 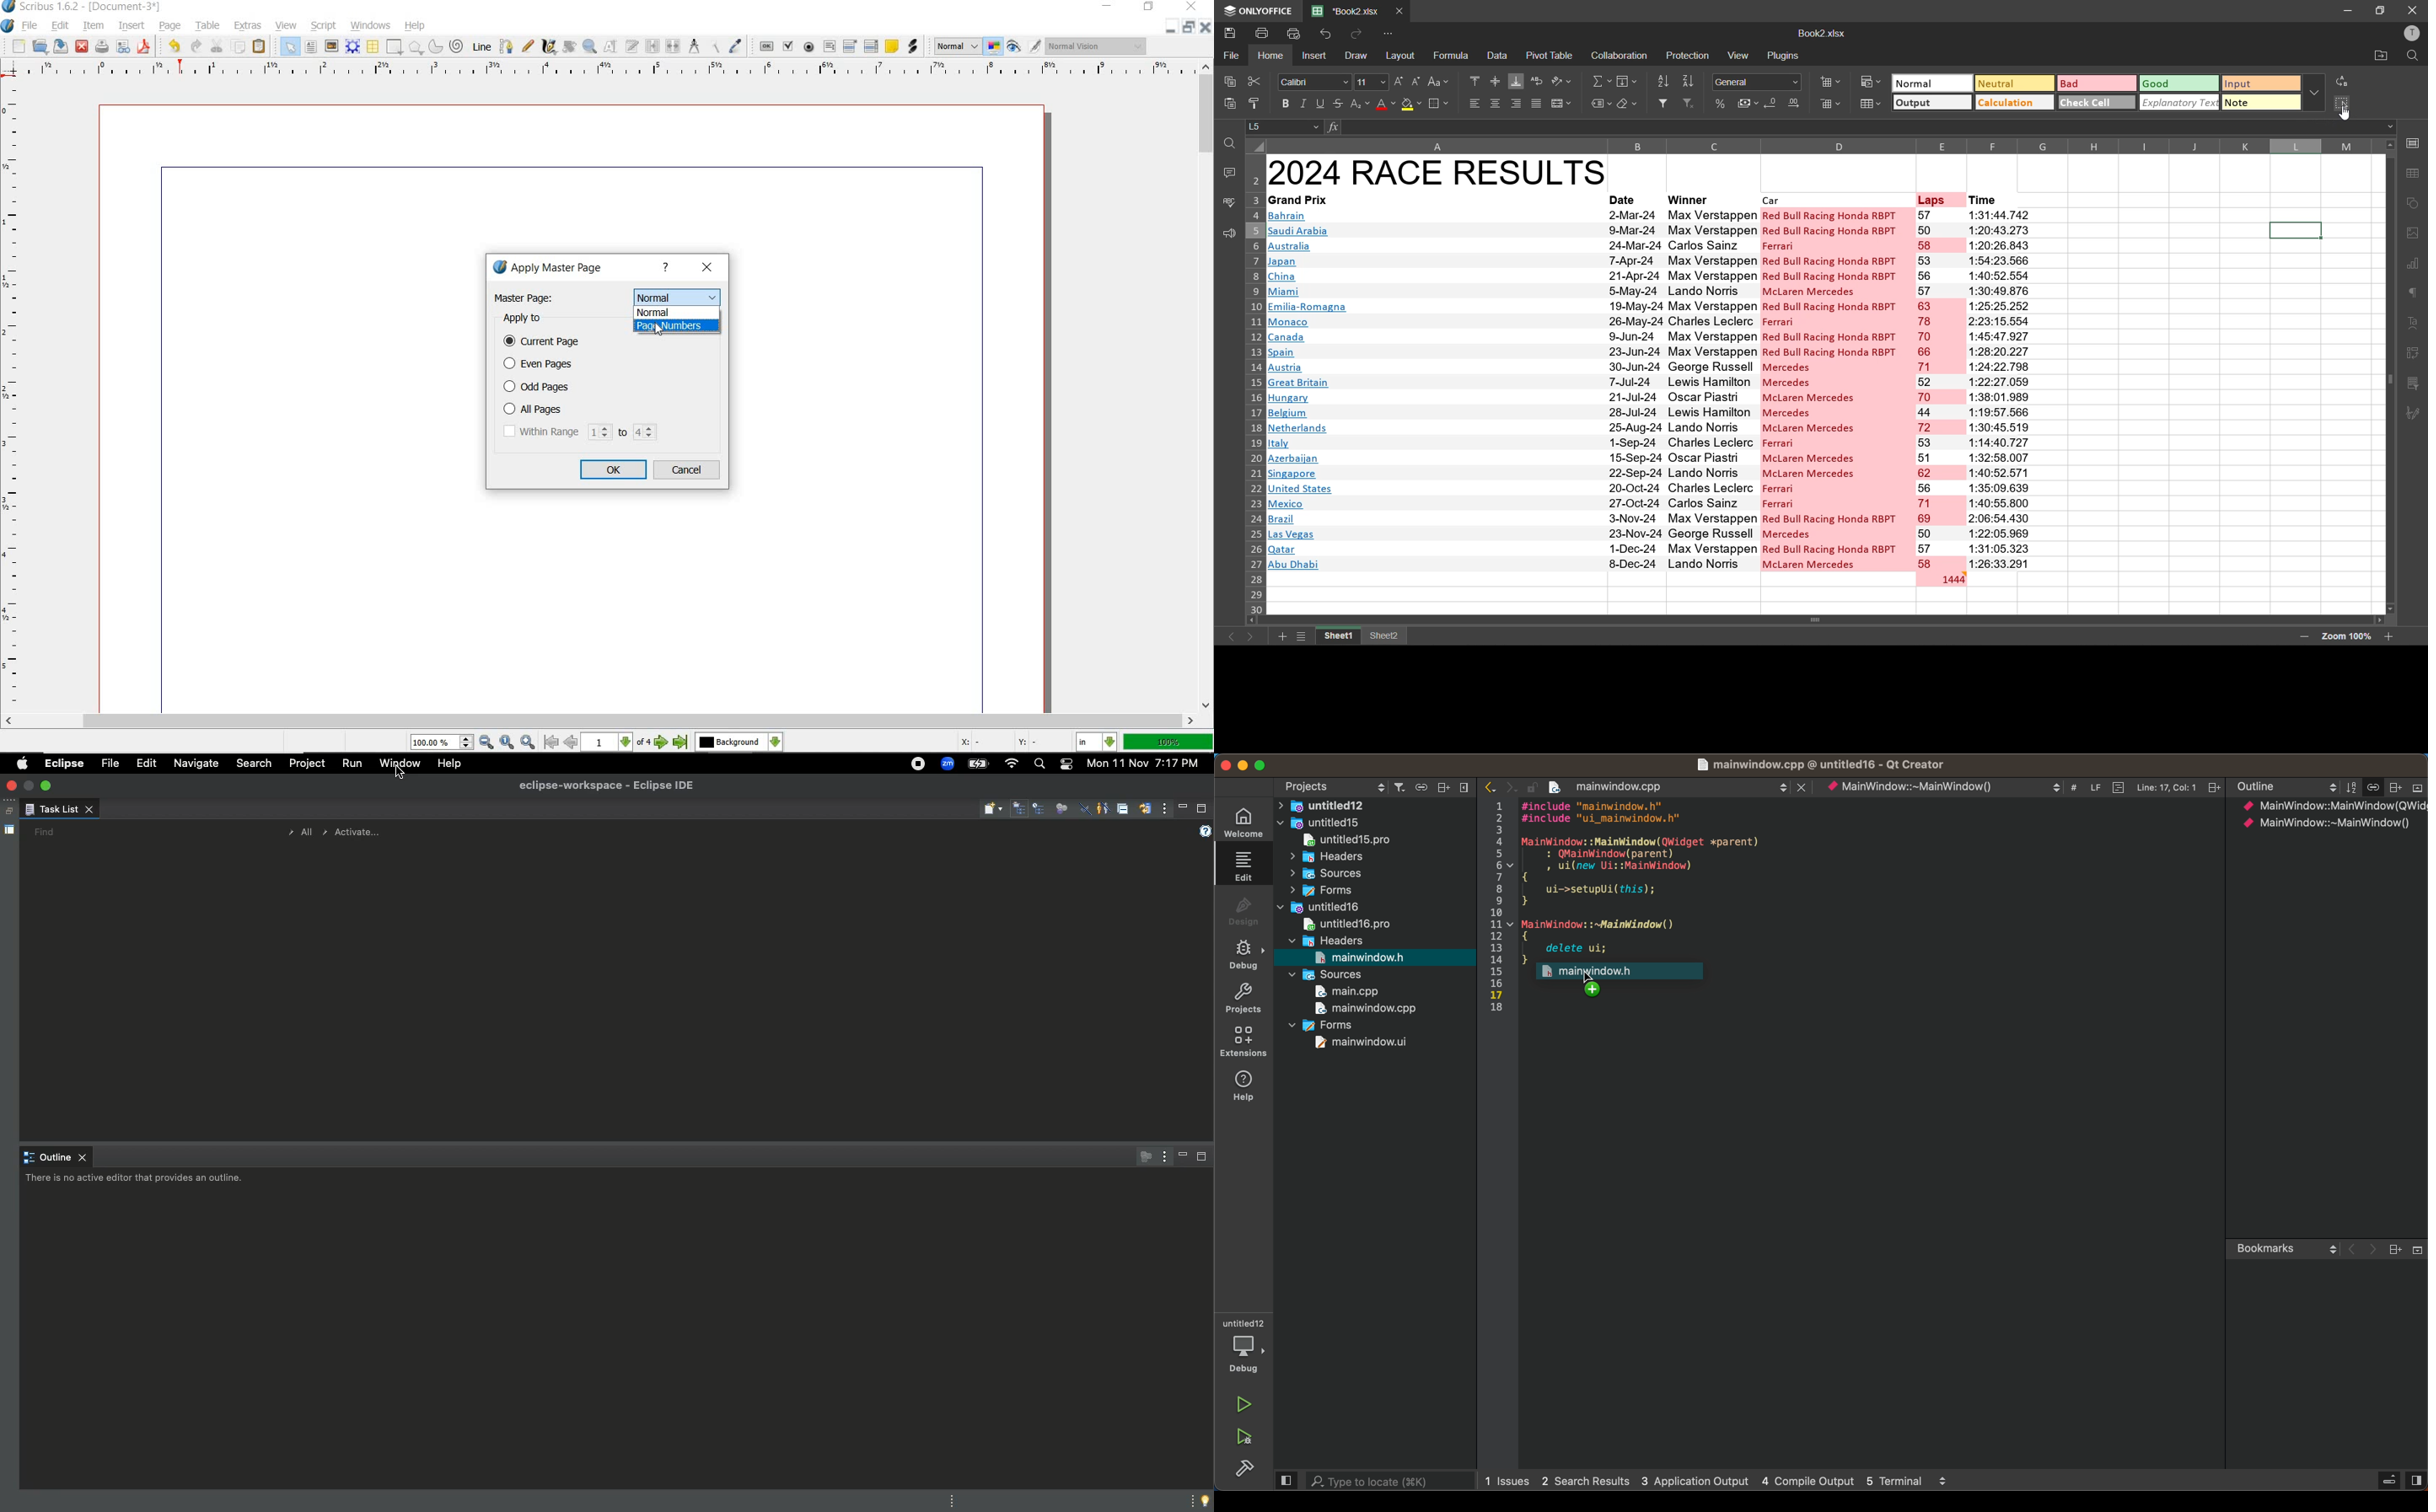 What do you see at coordinates (1495, 105) in the screenshot?
I see `align center` at bounding box center [1495, 105].